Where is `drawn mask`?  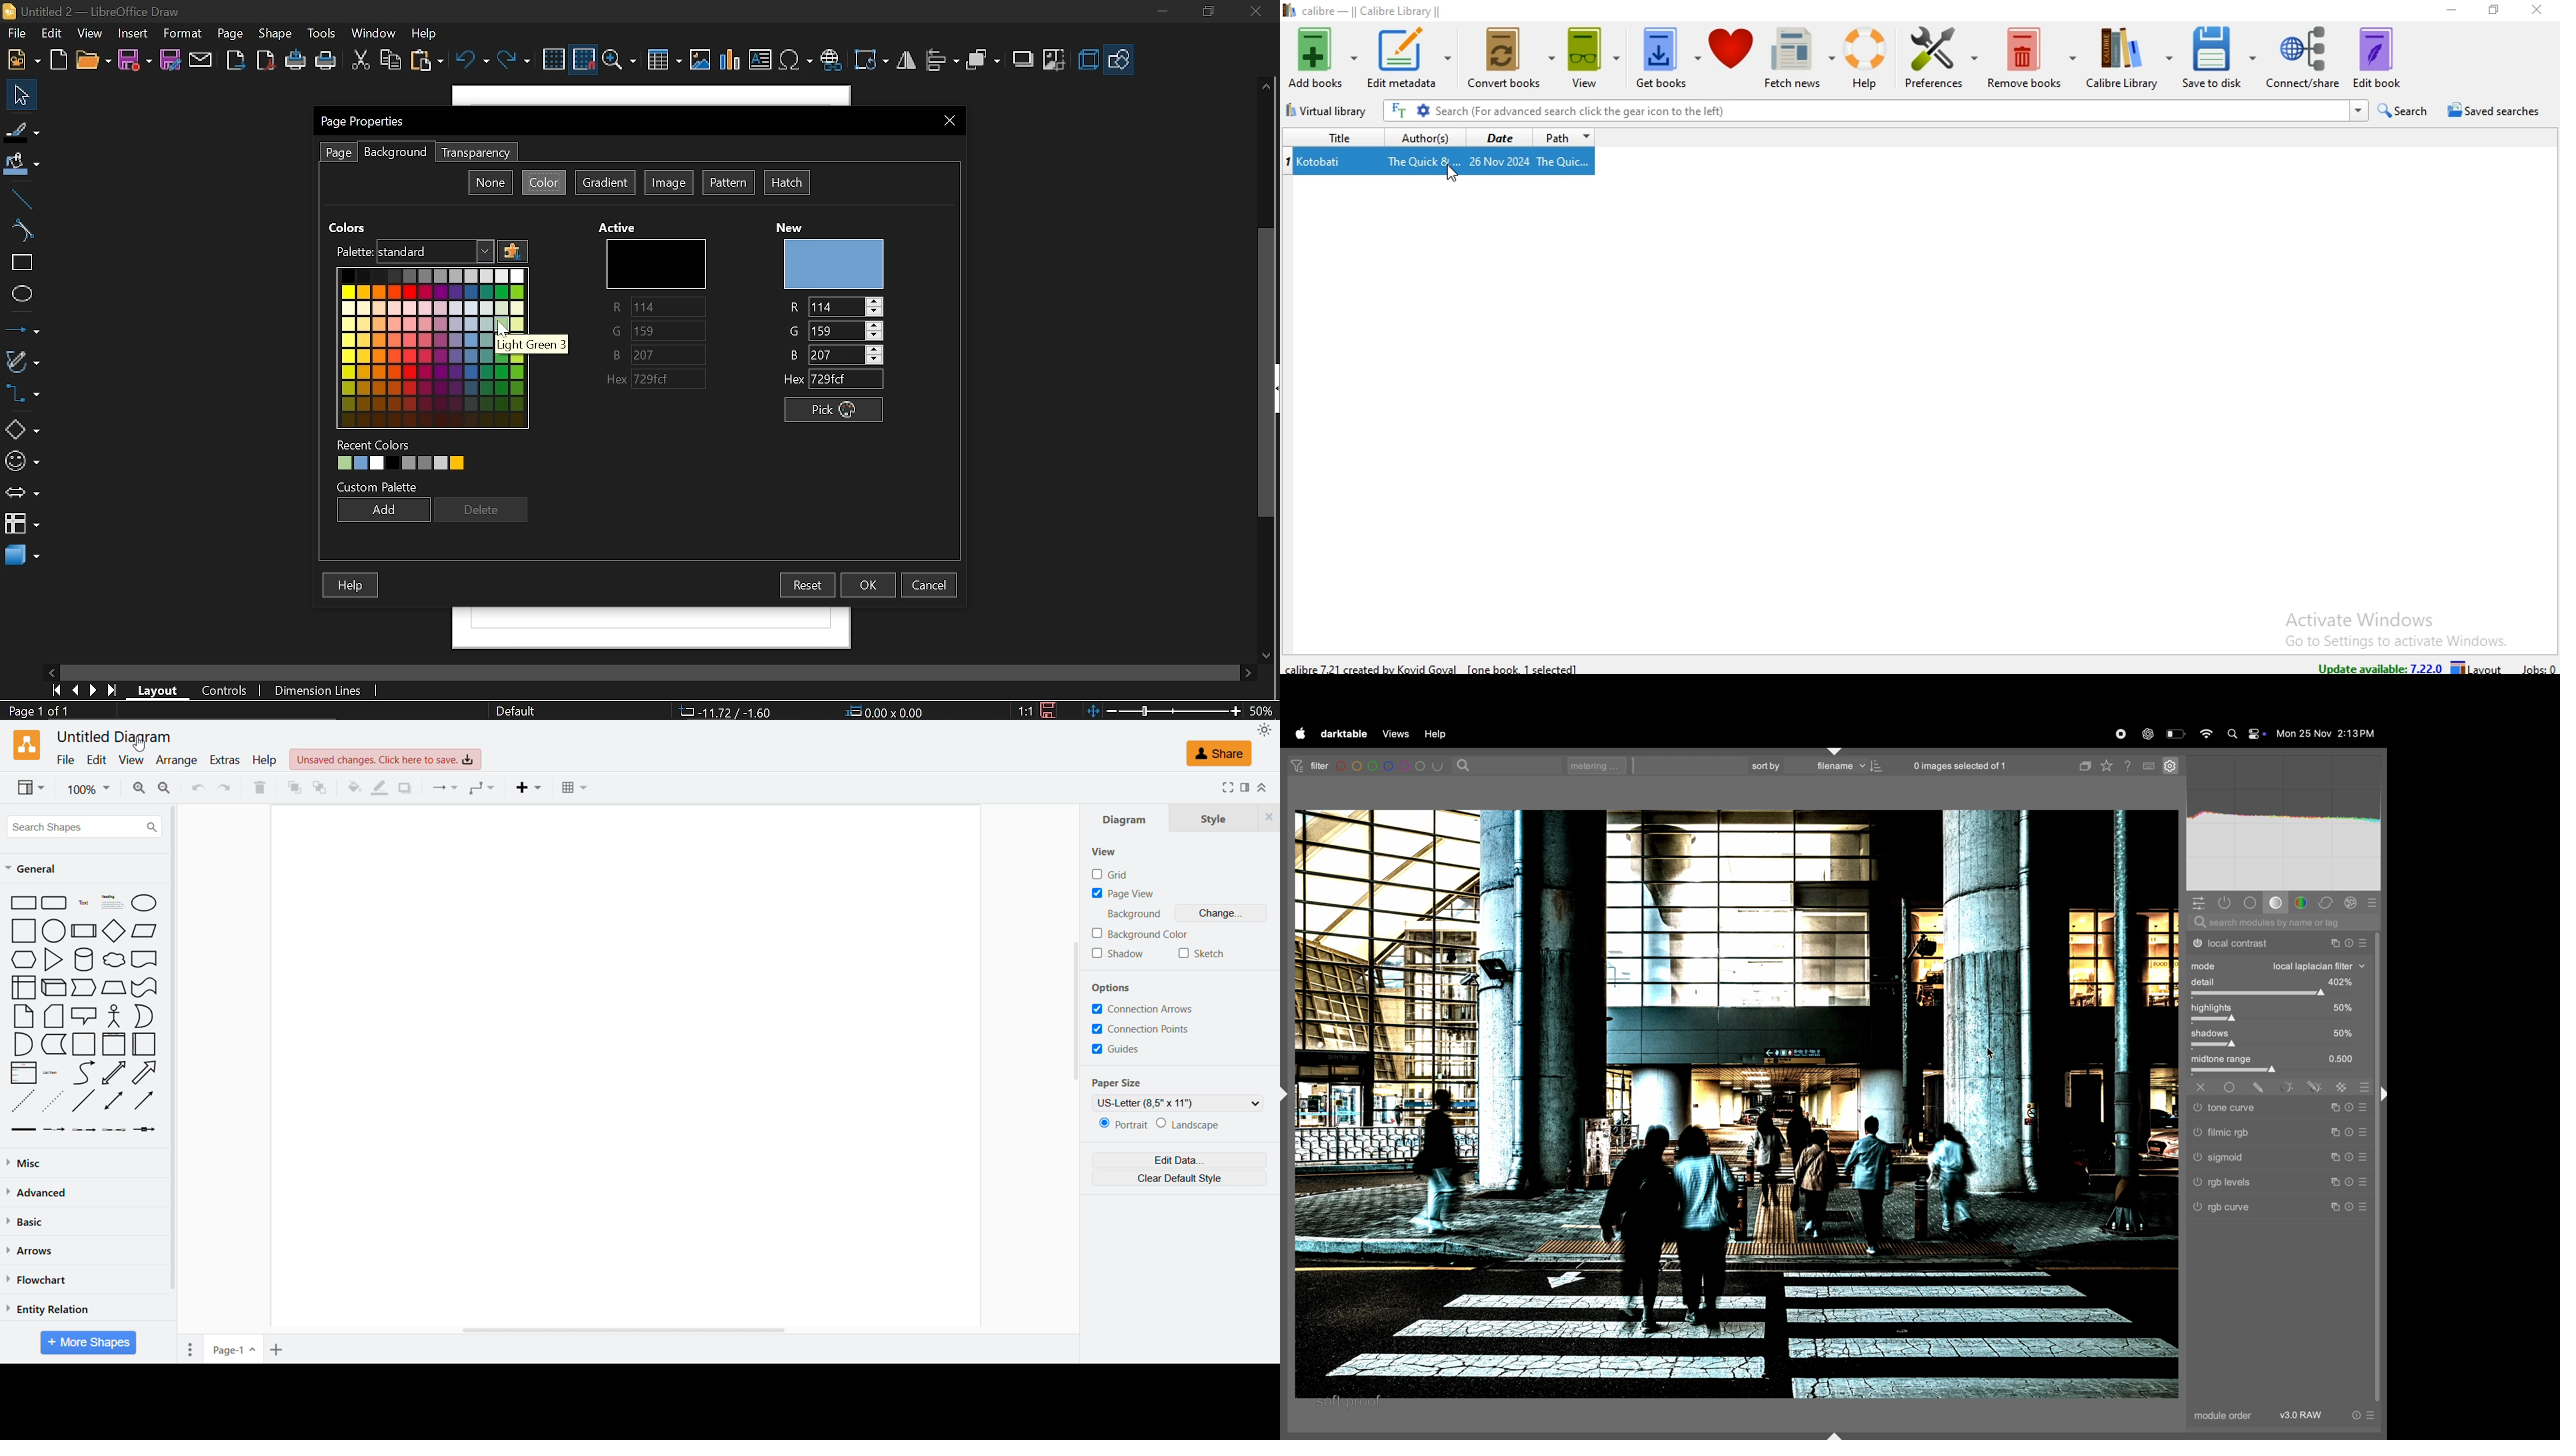
drawn mask is located at coordinates (2262, 1088).